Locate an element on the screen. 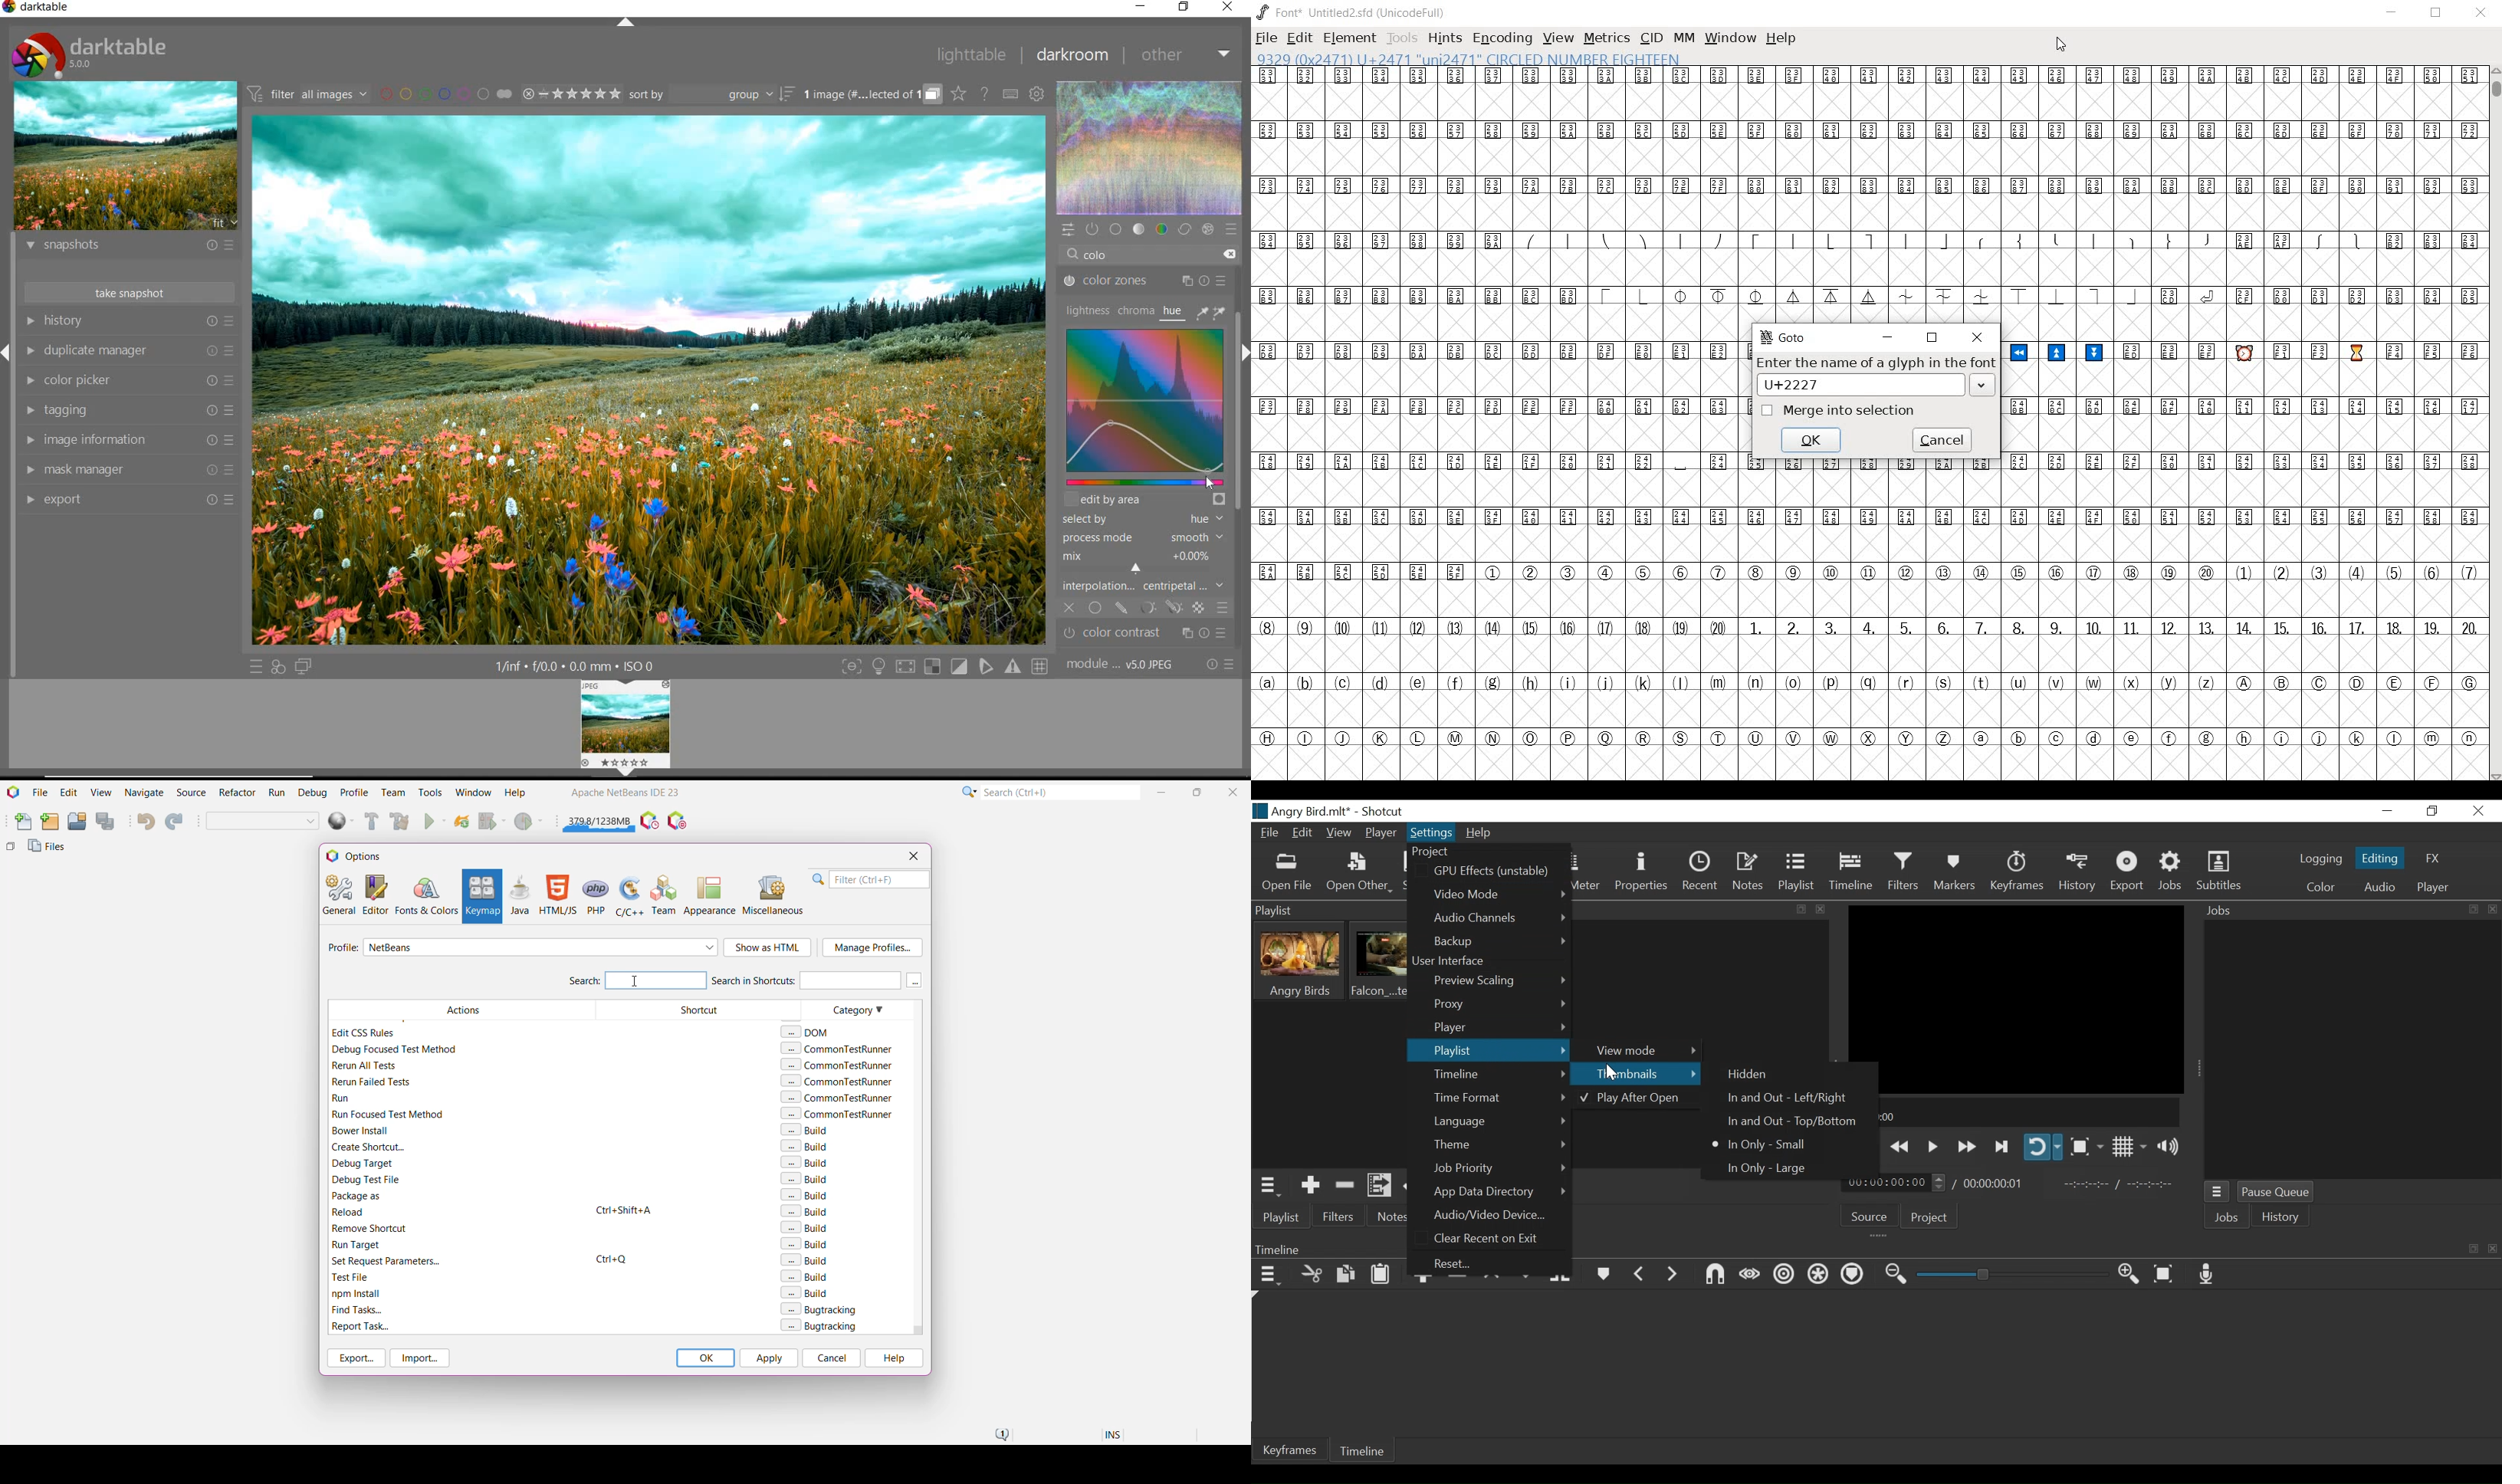  process mode is located at coordinates (1142, 539).